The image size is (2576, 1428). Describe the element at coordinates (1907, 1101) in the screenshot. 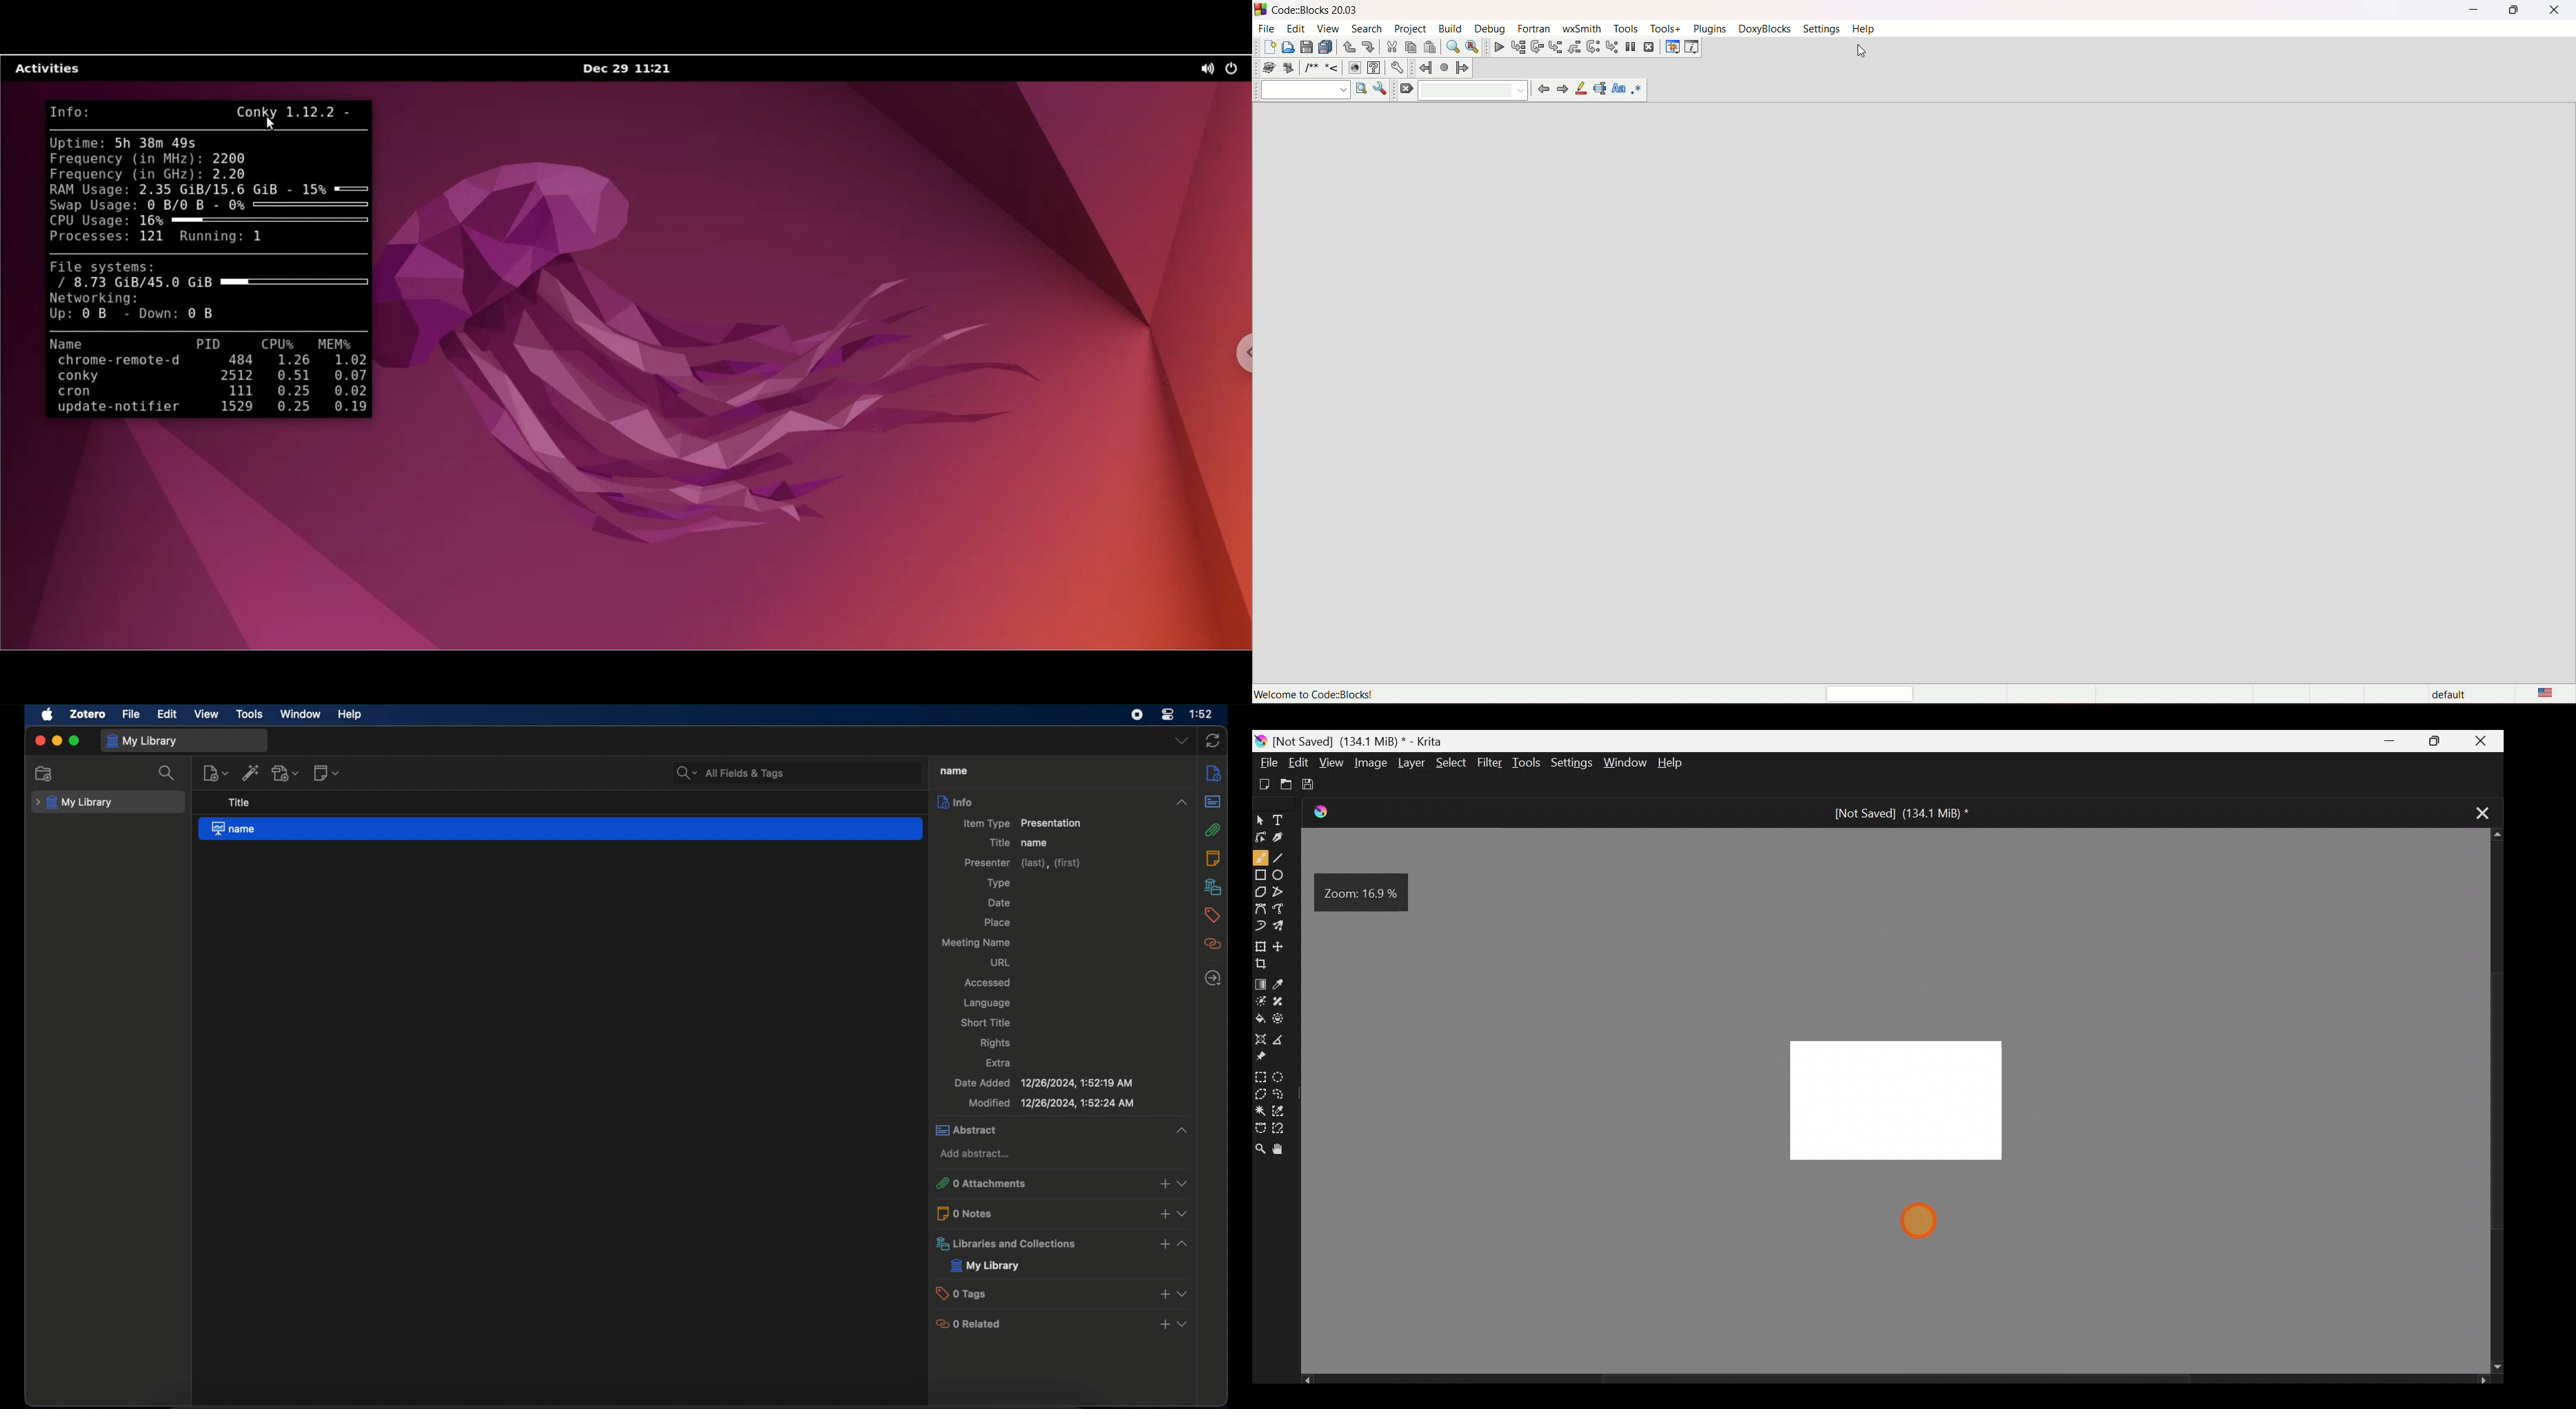

I see `Resized Canvas` at that location.